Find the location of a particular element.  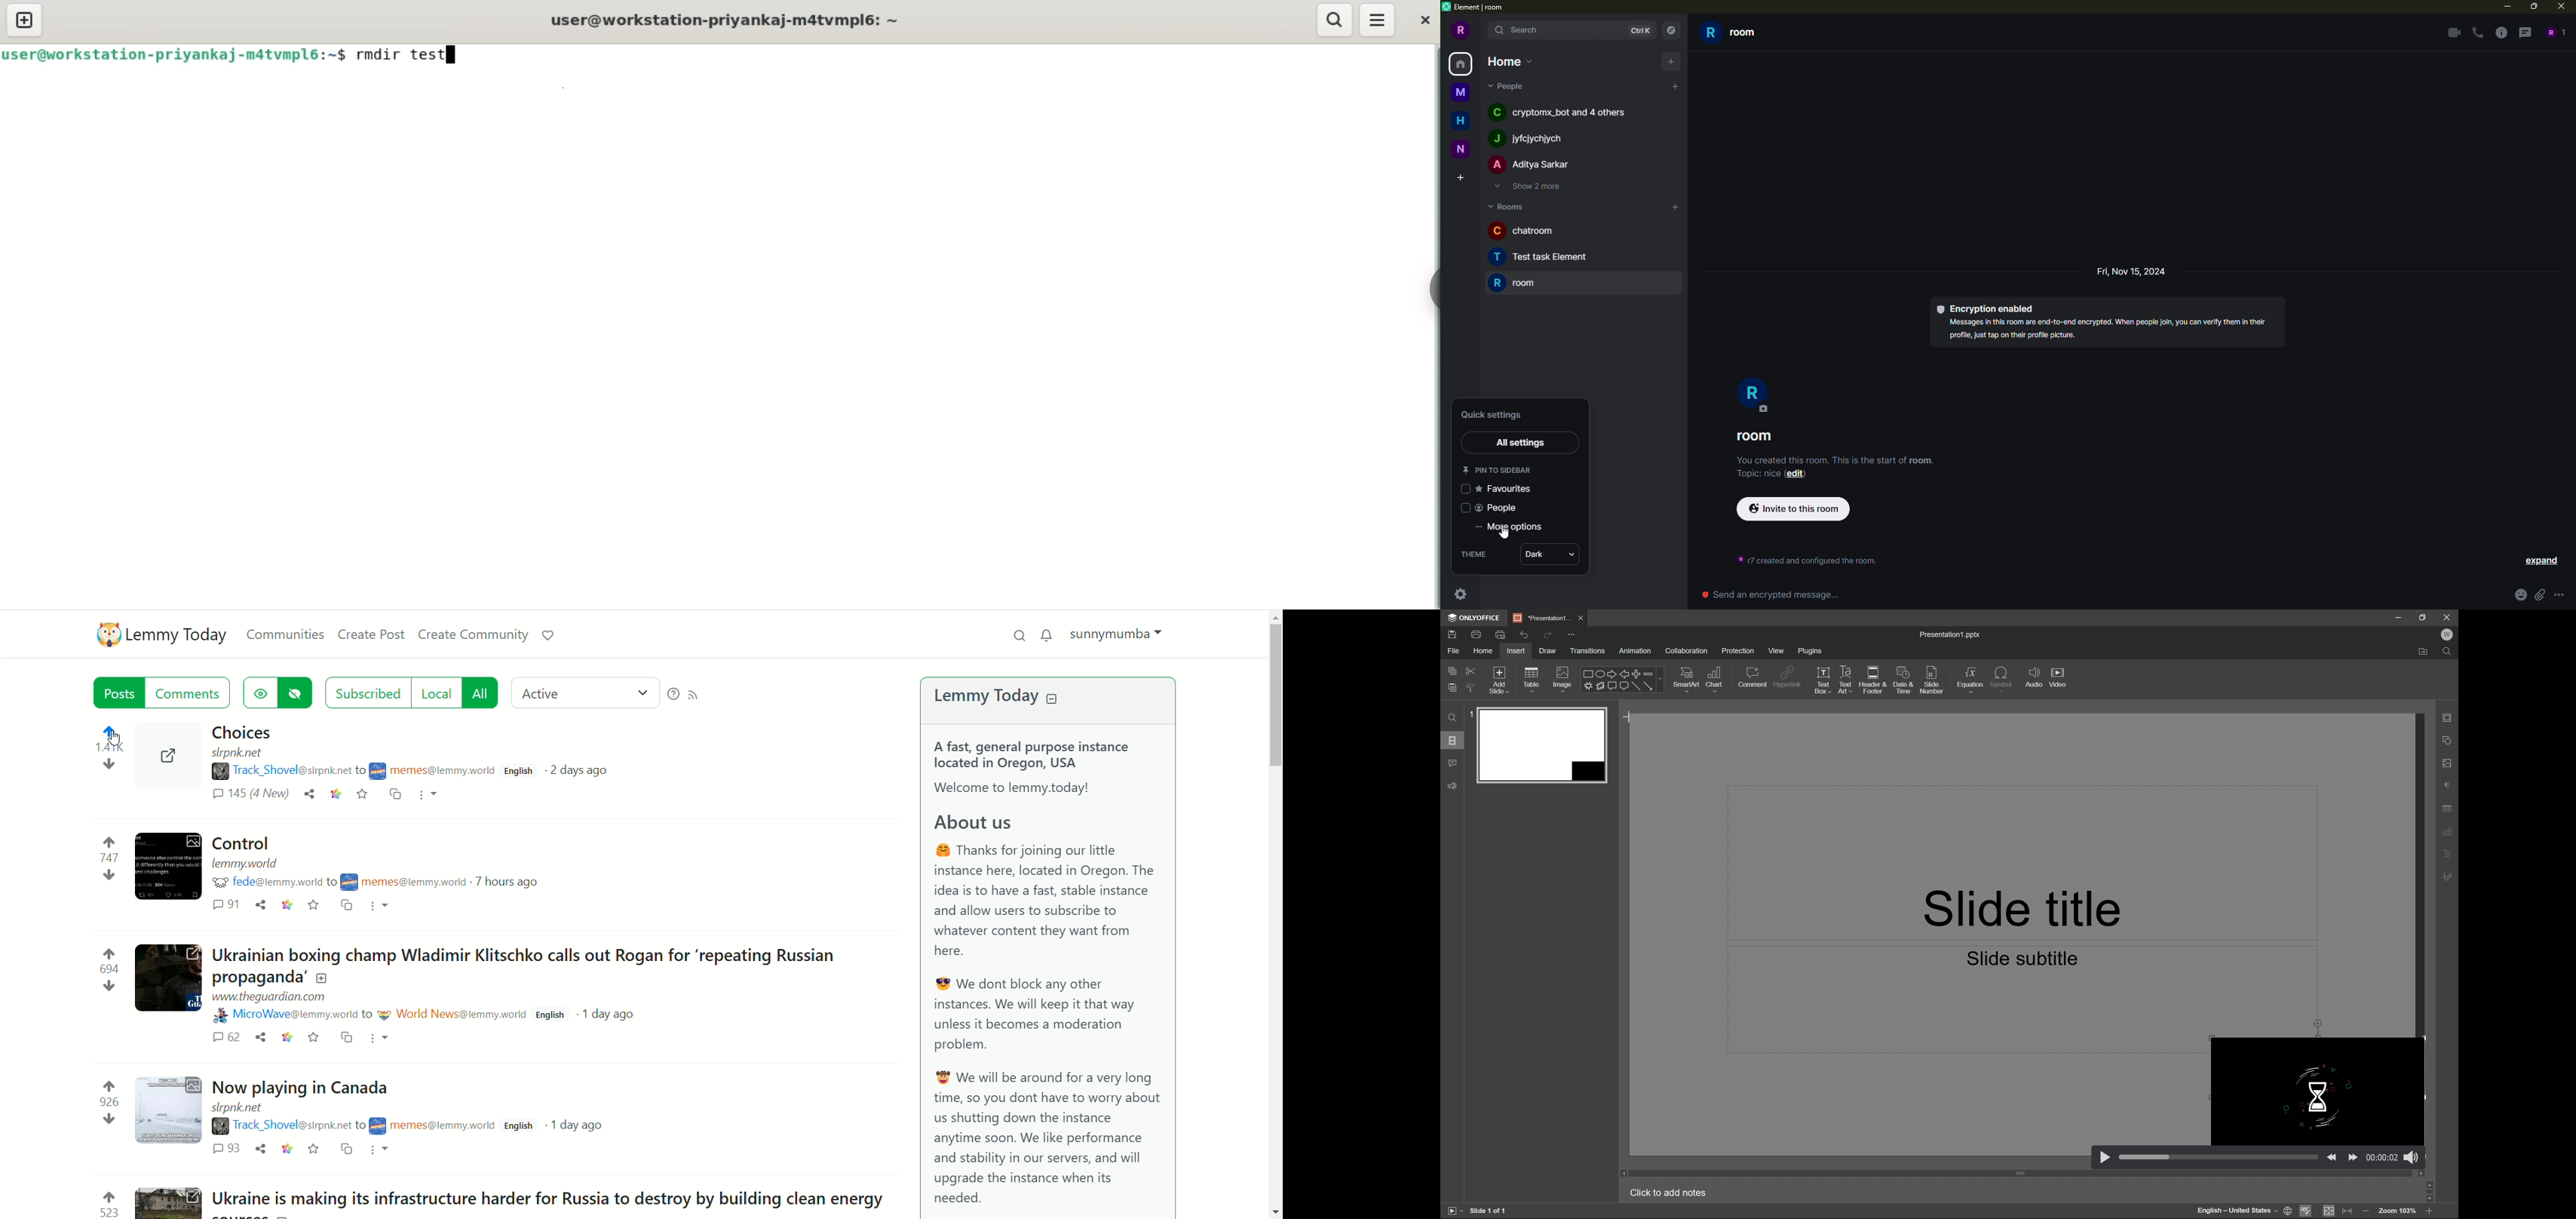

show 2 more is located at coordinates (1531, 187).